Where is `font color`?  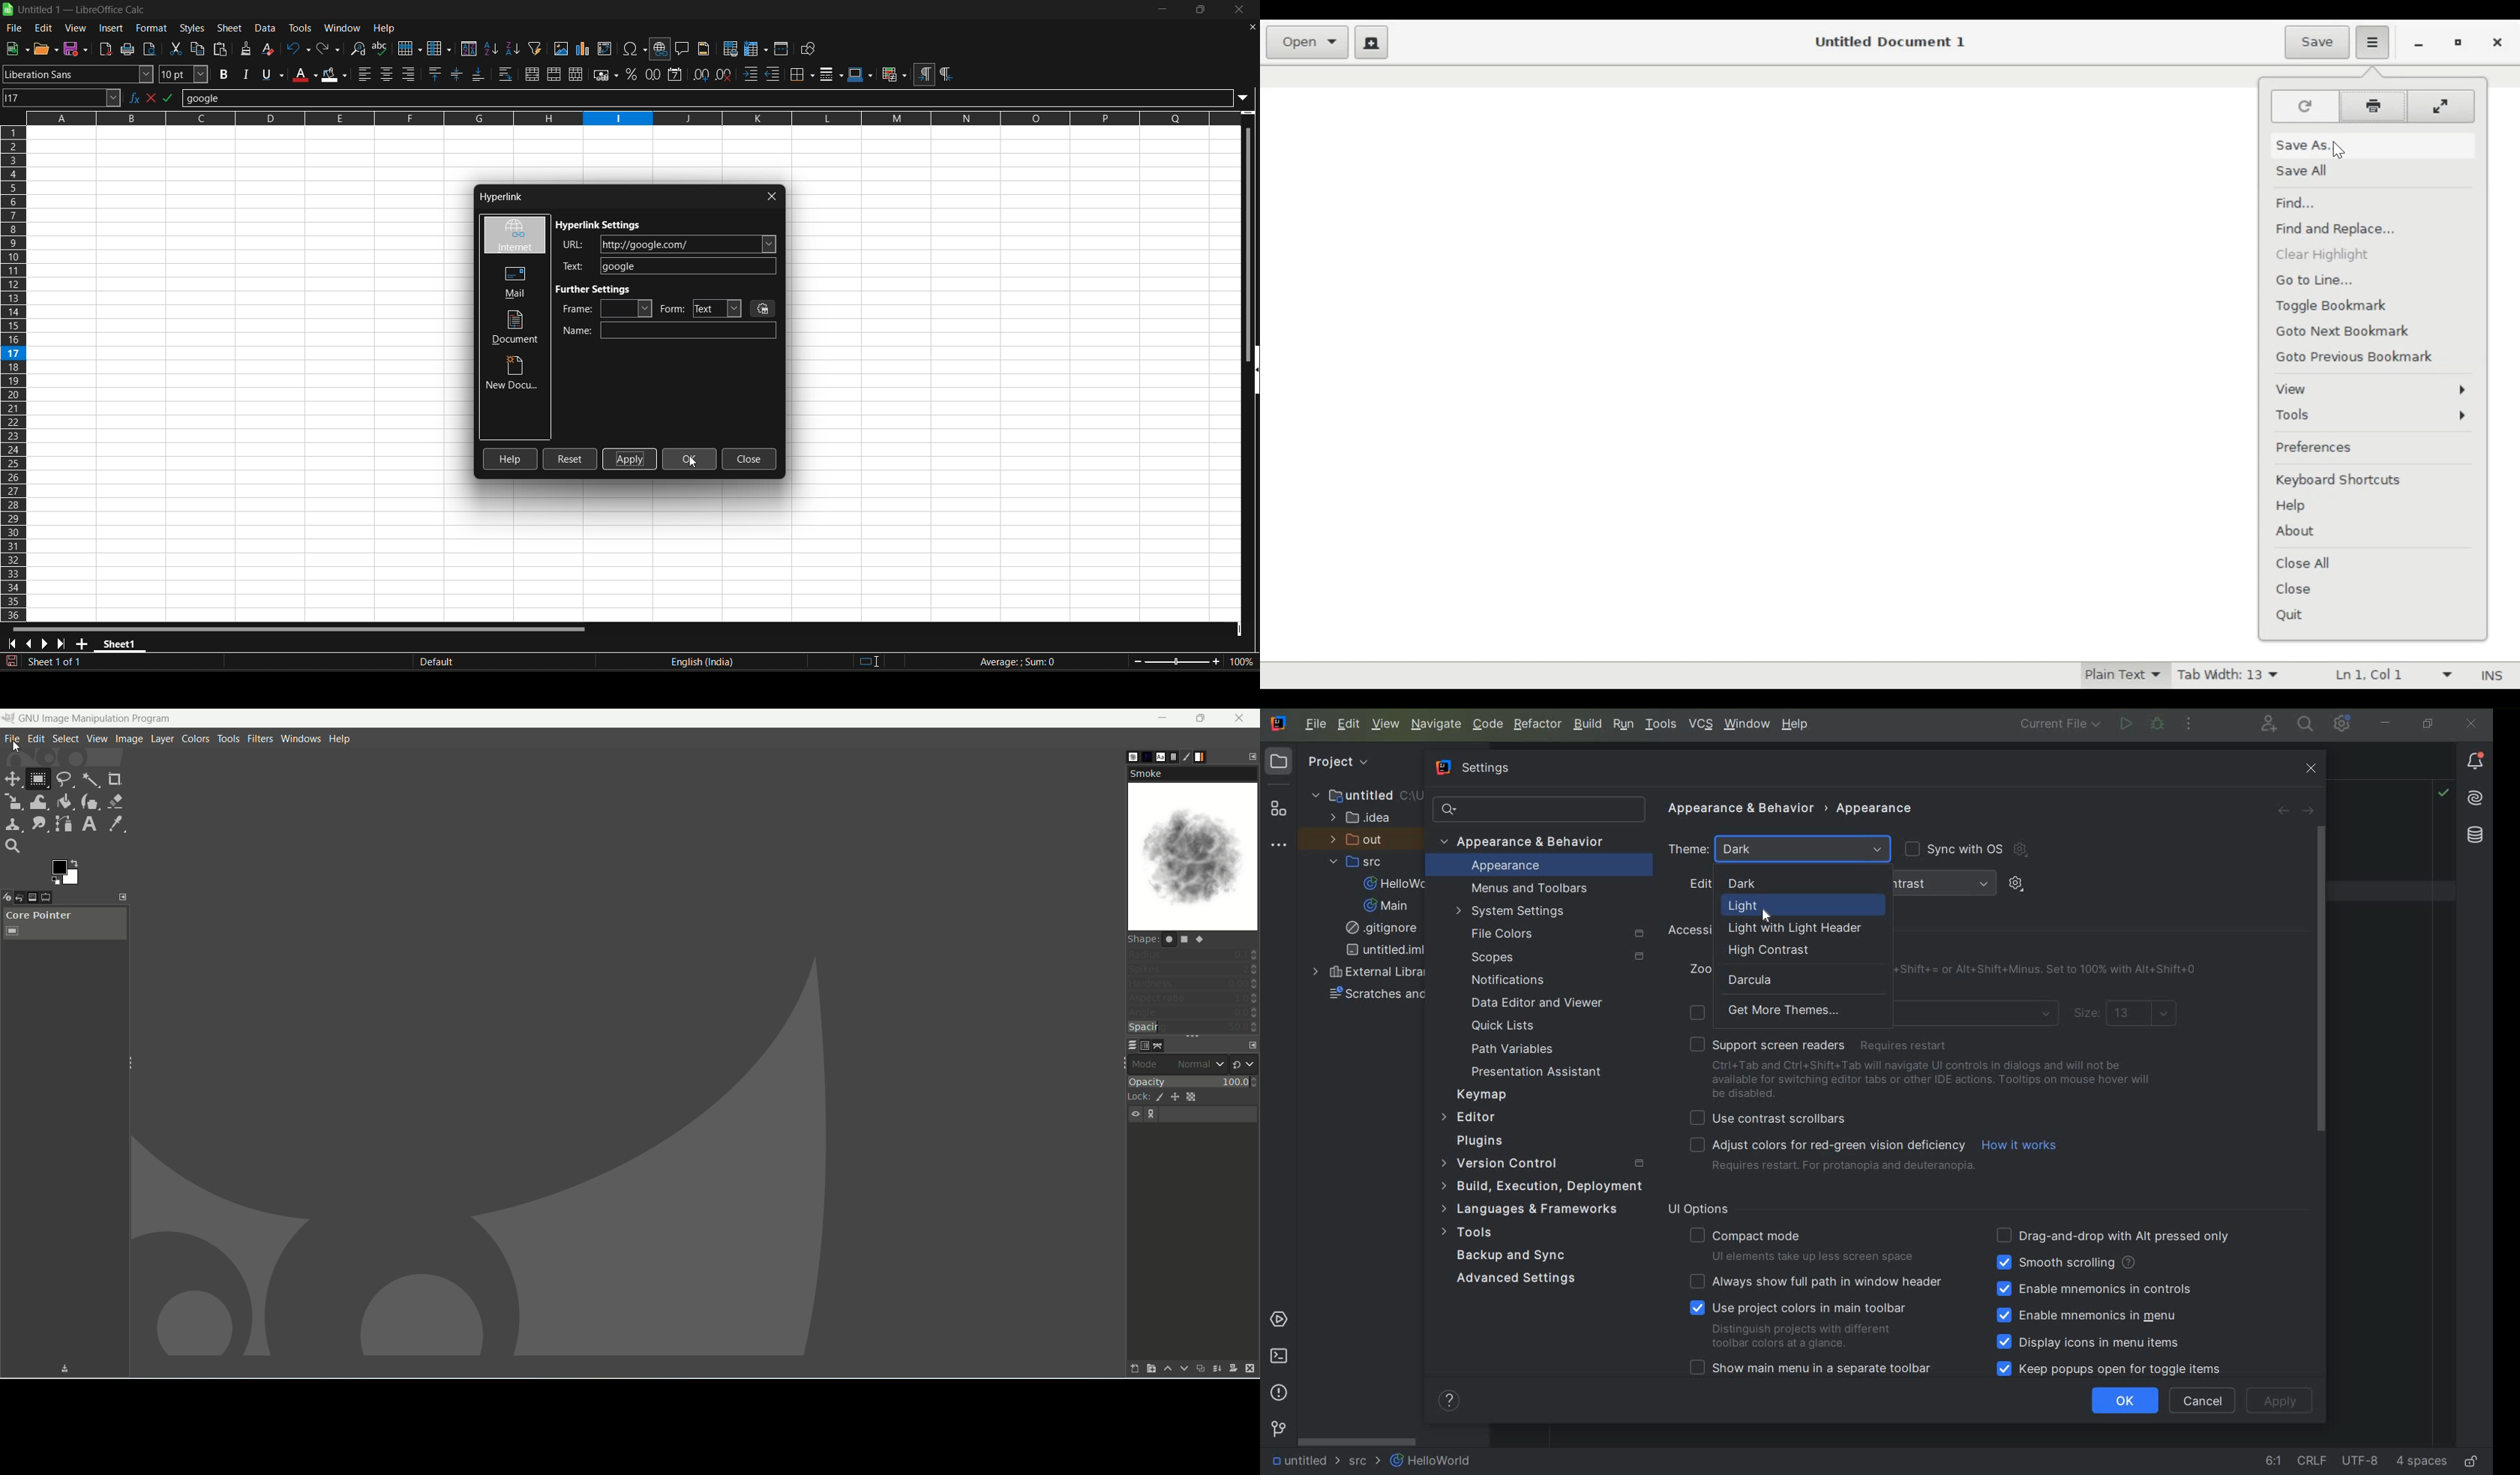 font color is located at coordinates (304, 74).